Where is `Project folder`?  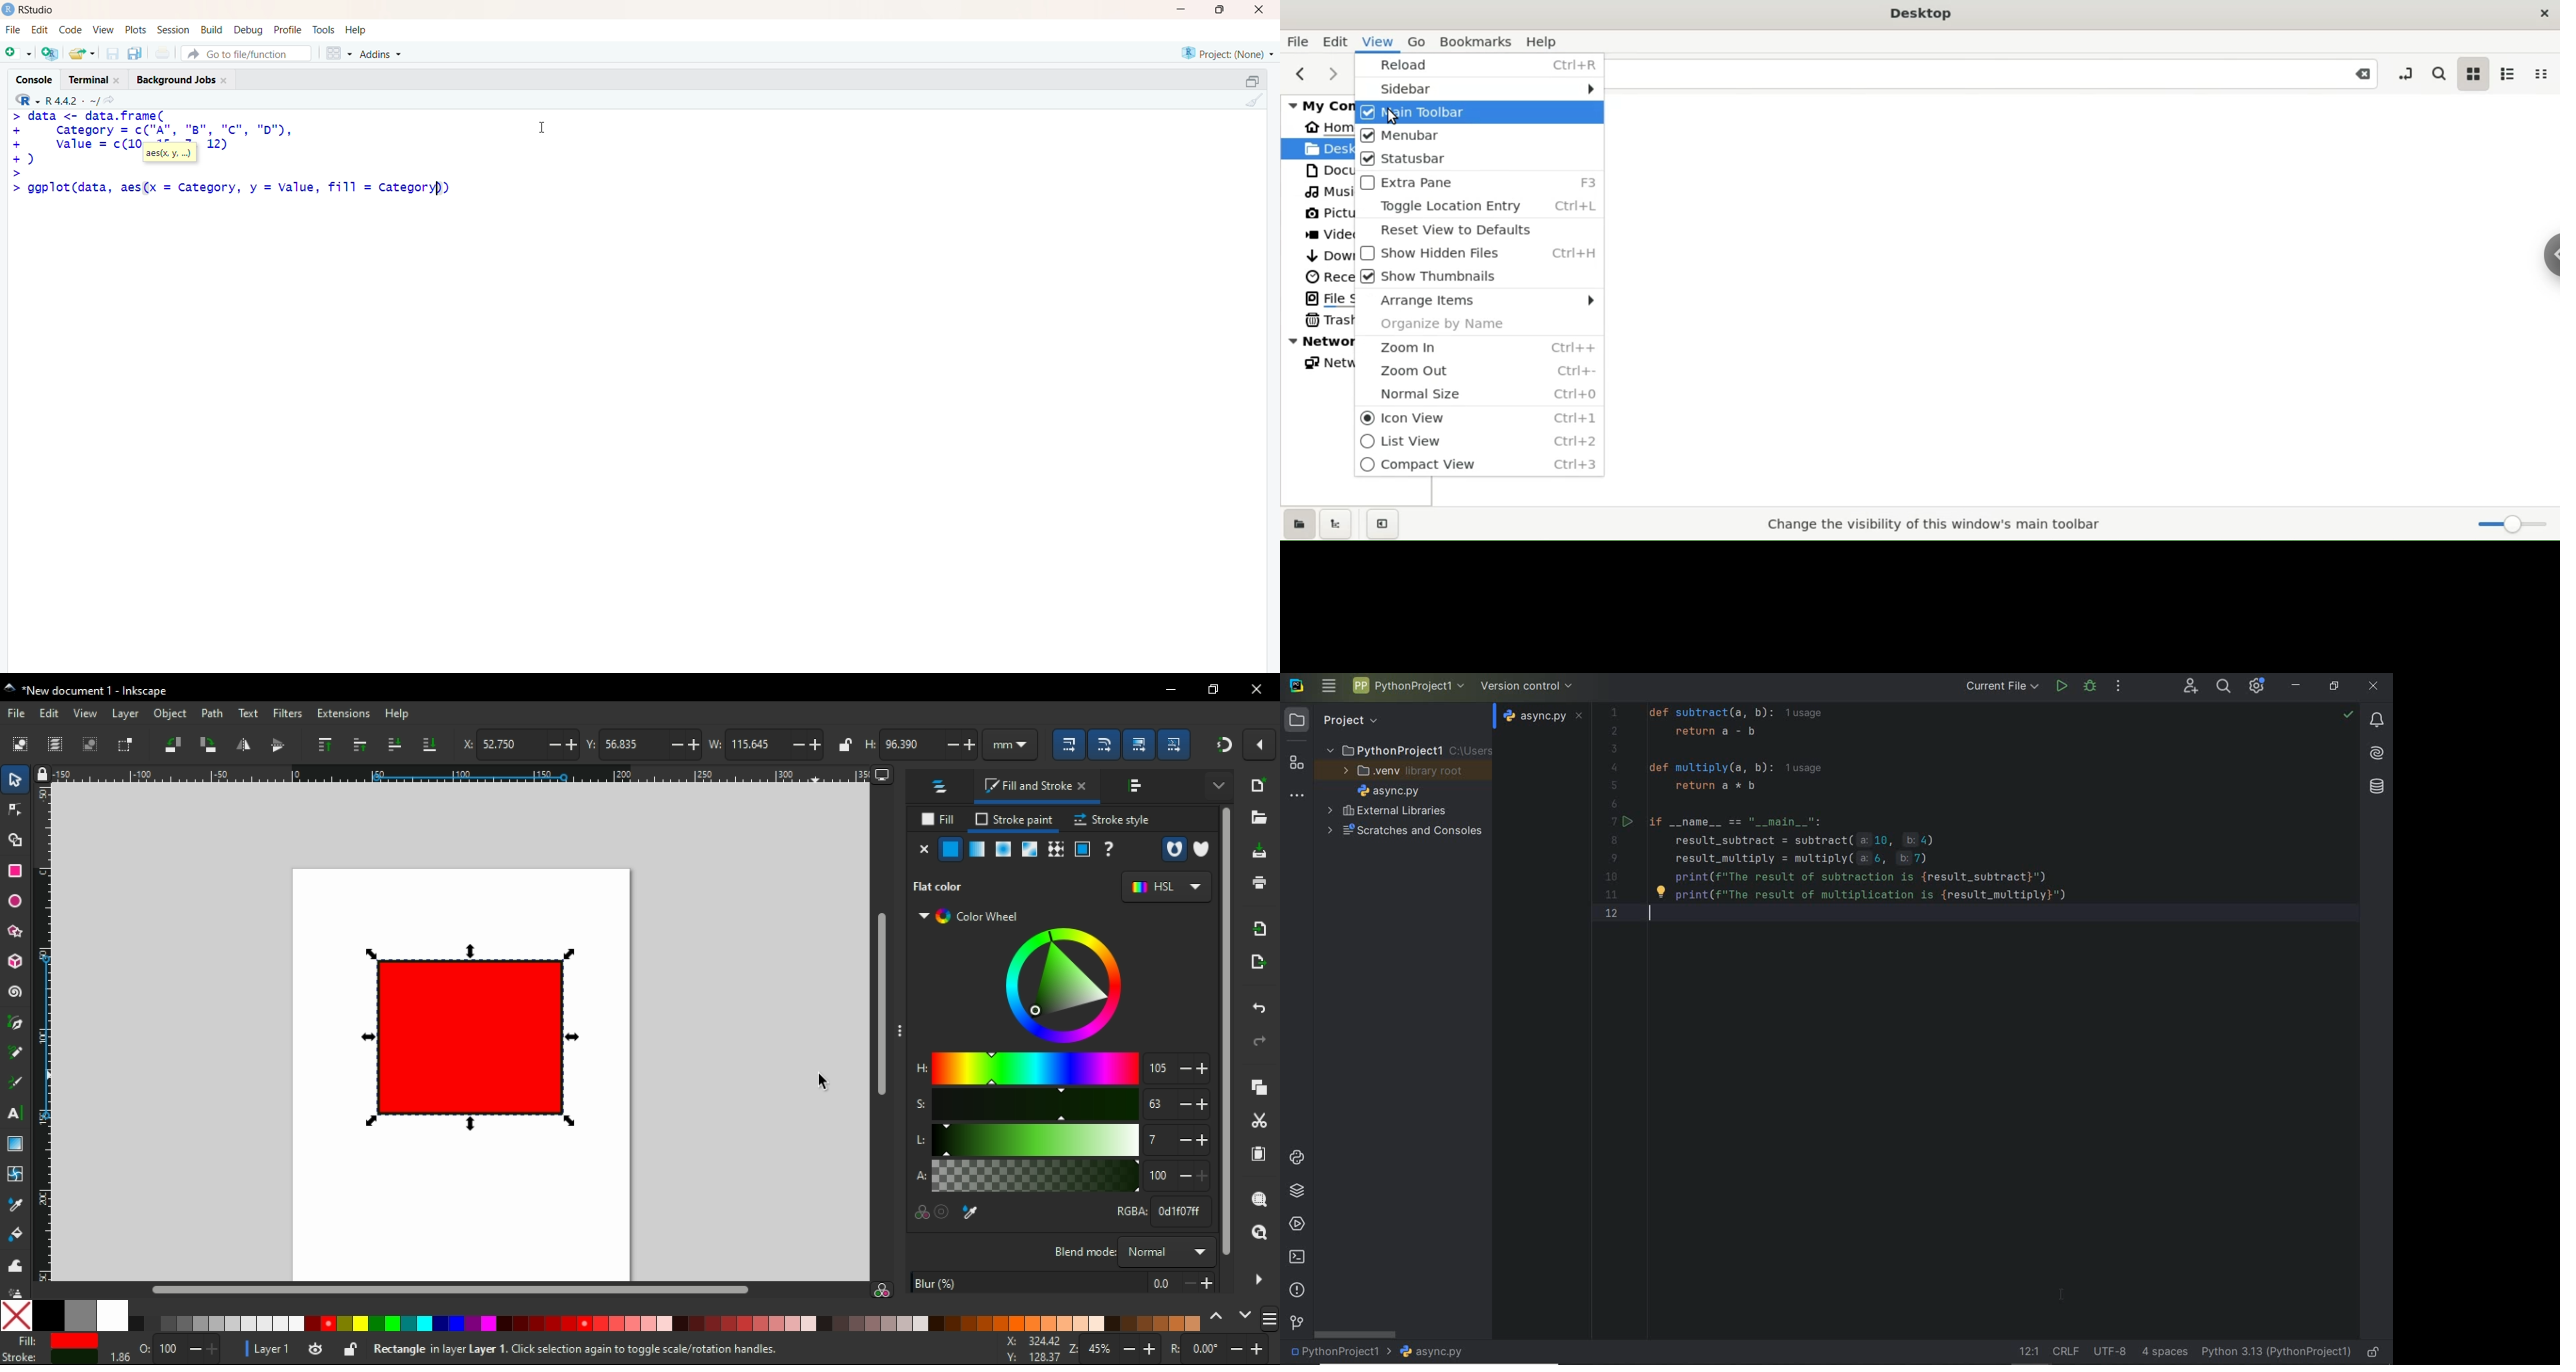 Project folder is located at coordinates (1406, 751).